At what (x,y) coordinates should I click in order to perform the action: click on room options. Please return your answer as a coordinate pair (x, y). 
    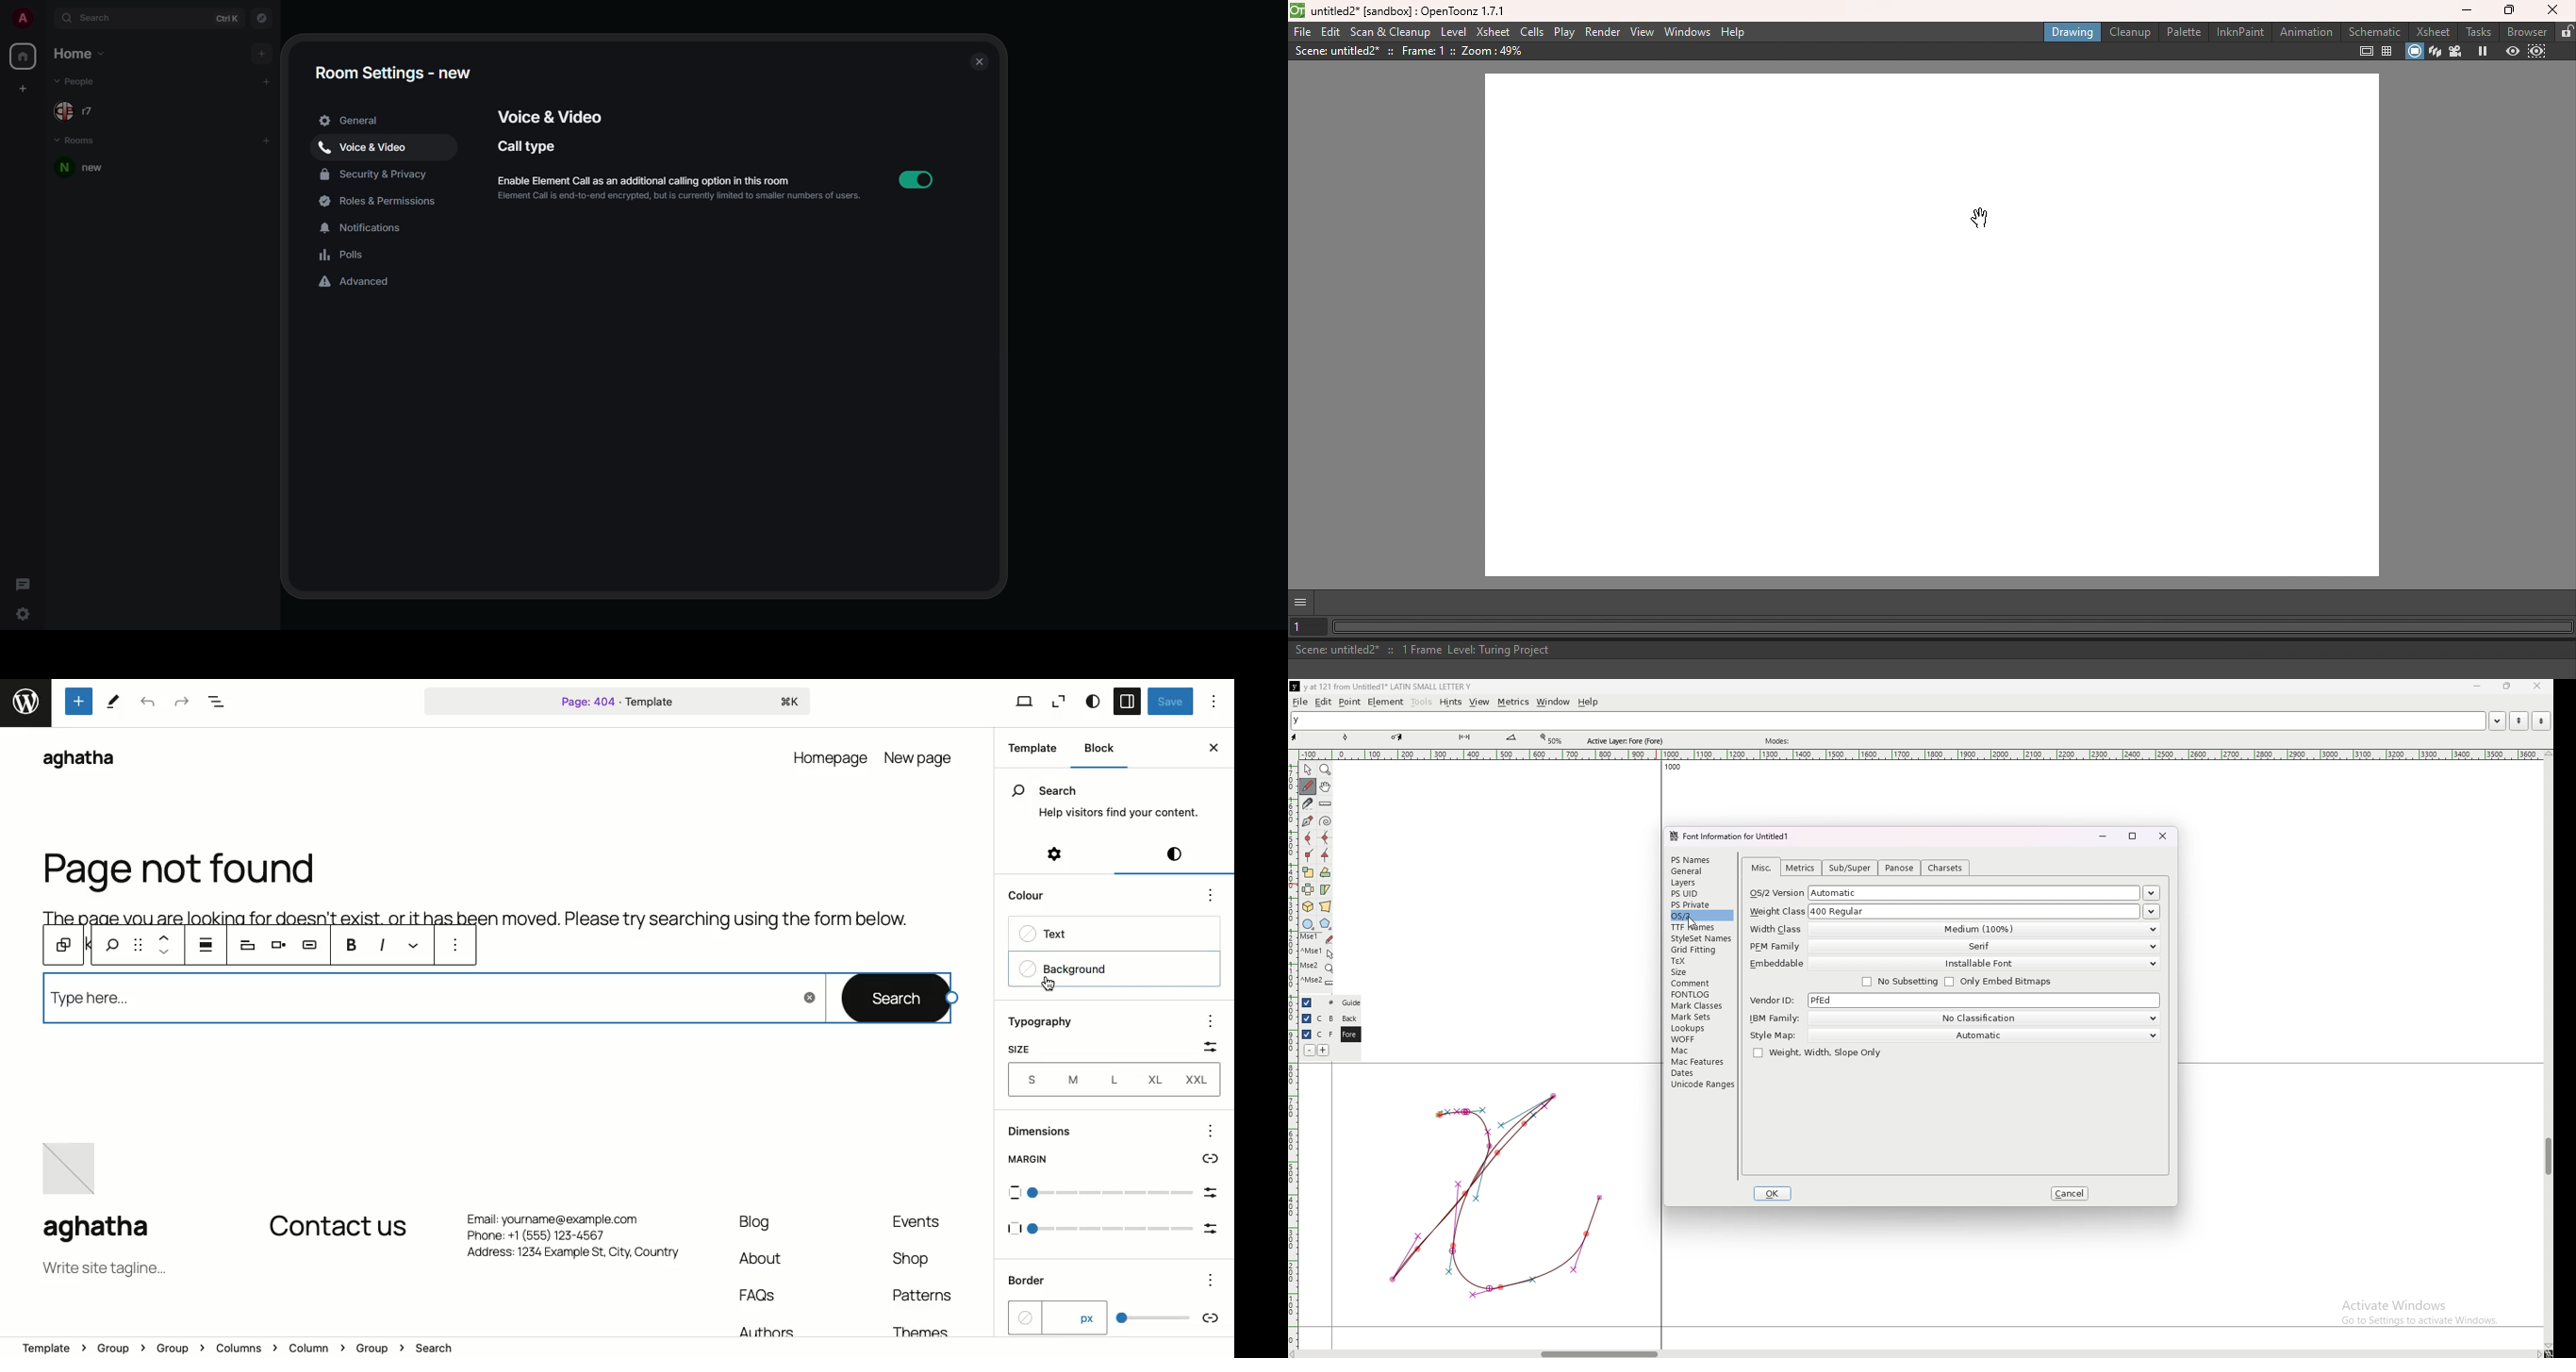
    Looking at the image, I should click on (250, 168).